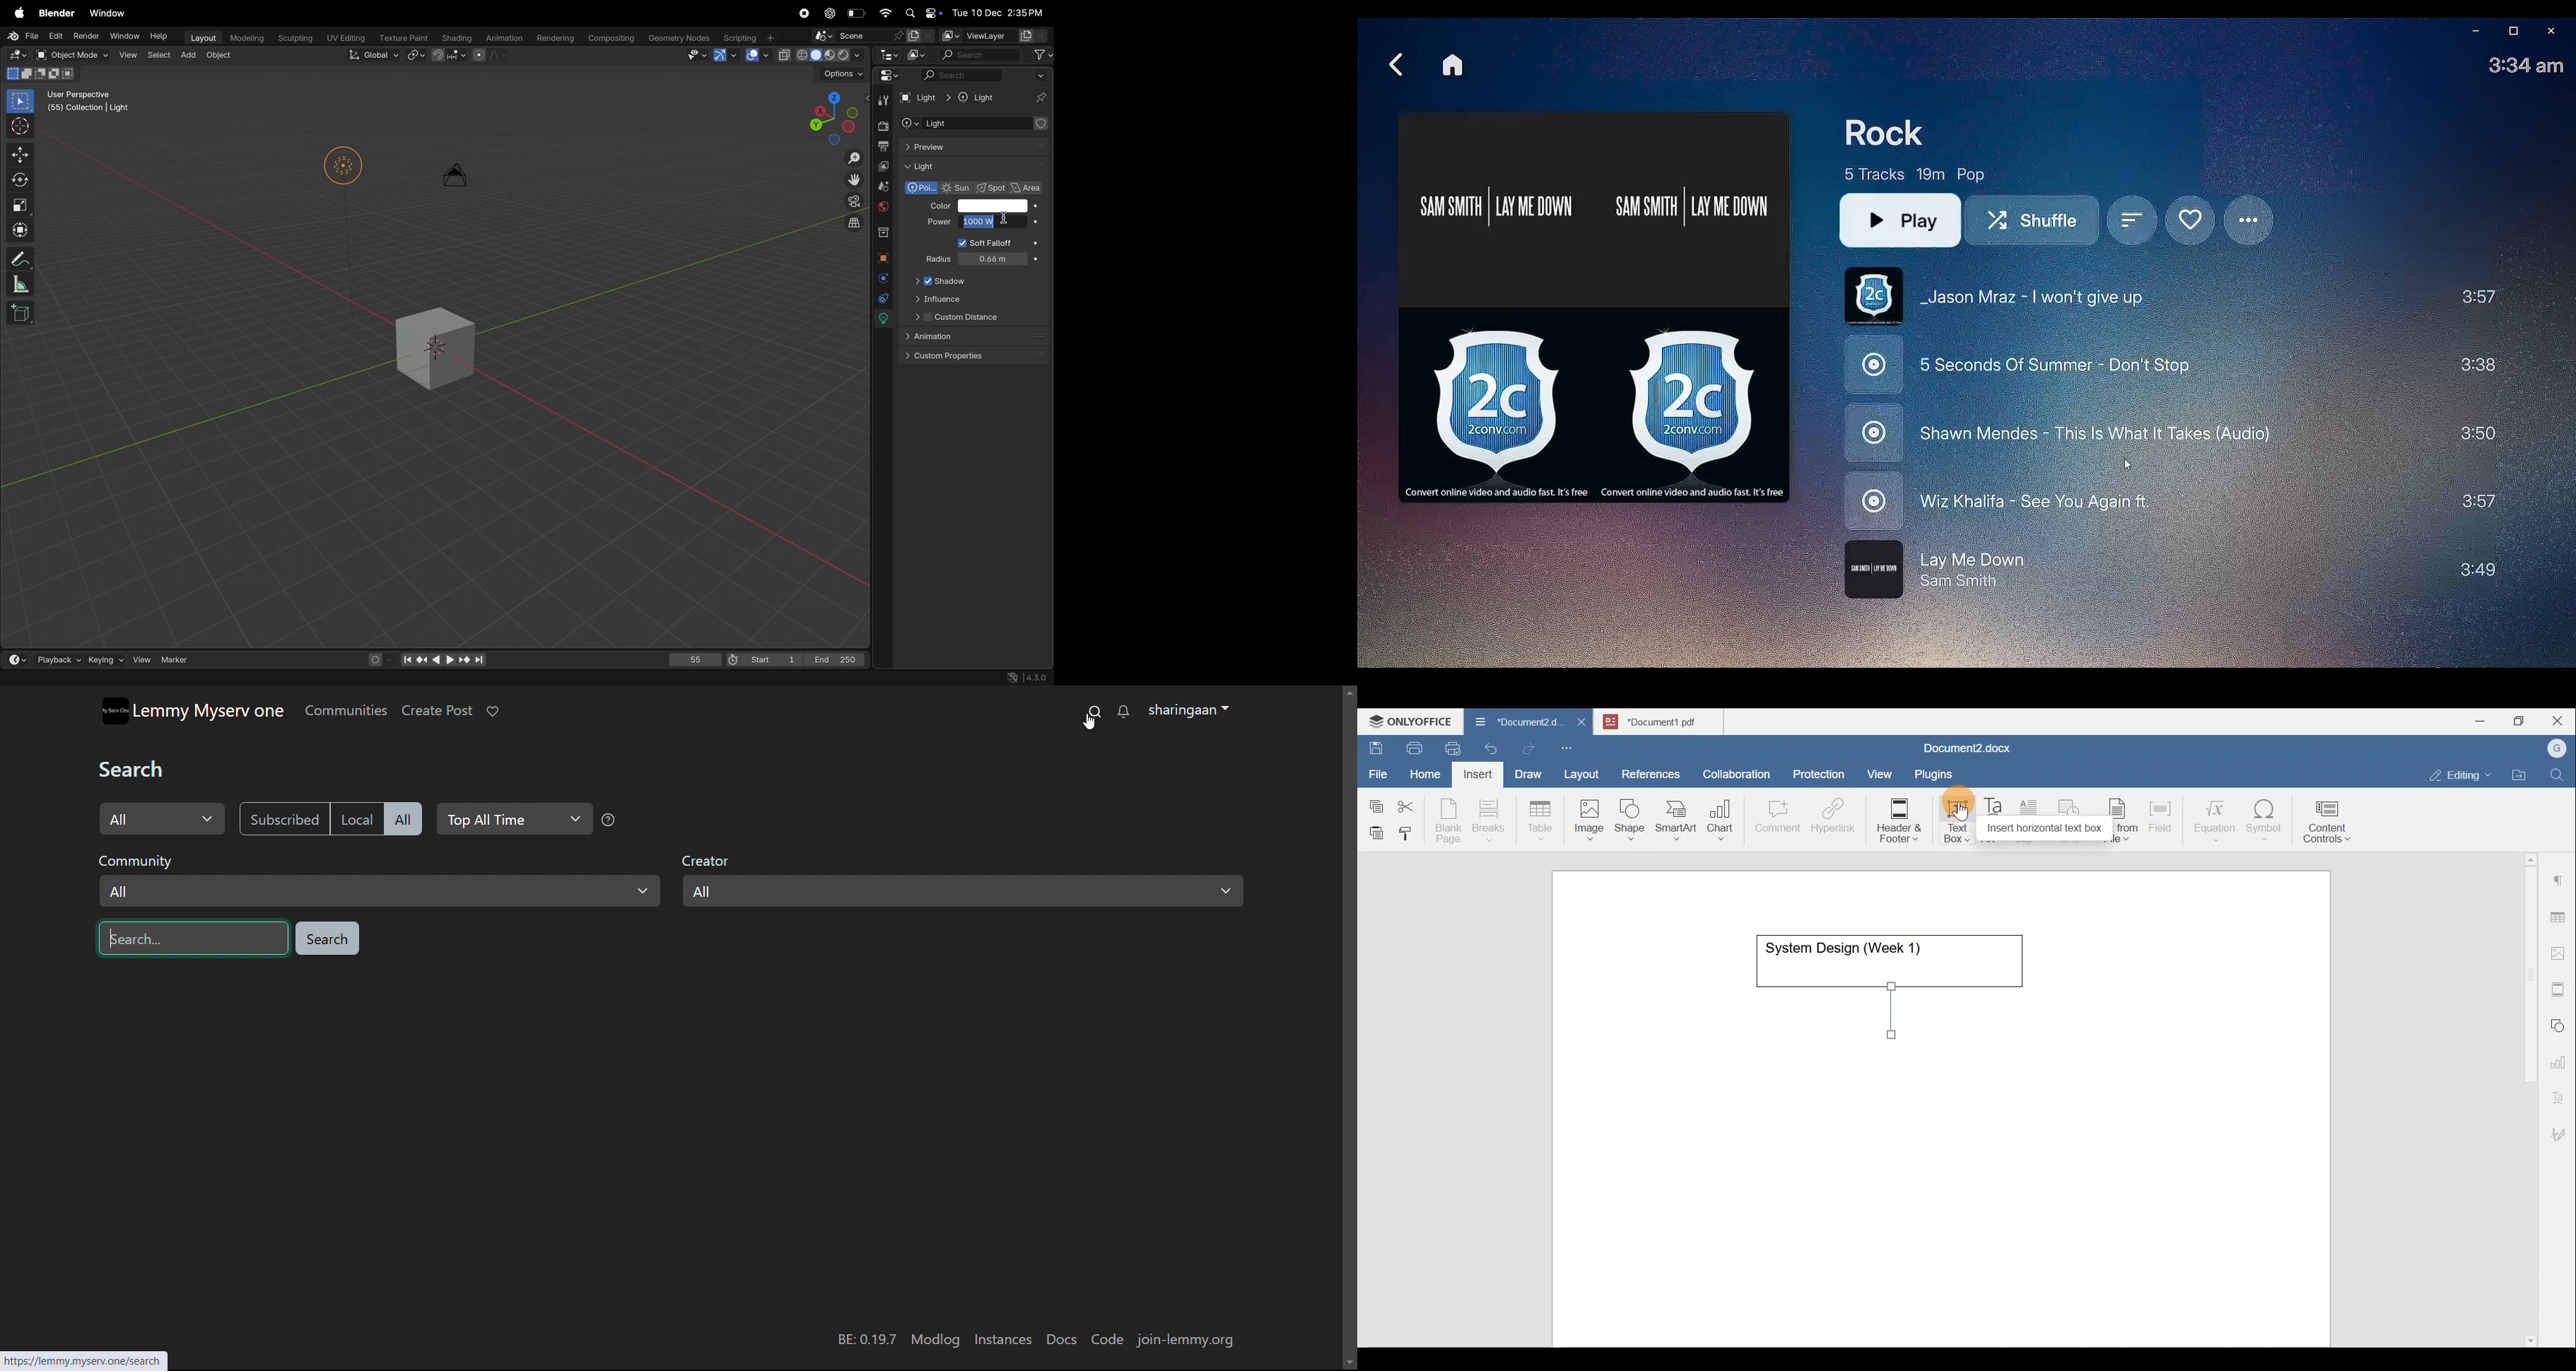 This screenshot has height=1372, width=2576. What do you see at coordinates (20, 182) in the screenshot?
I see `rotate` at bounding box center [20, 182].